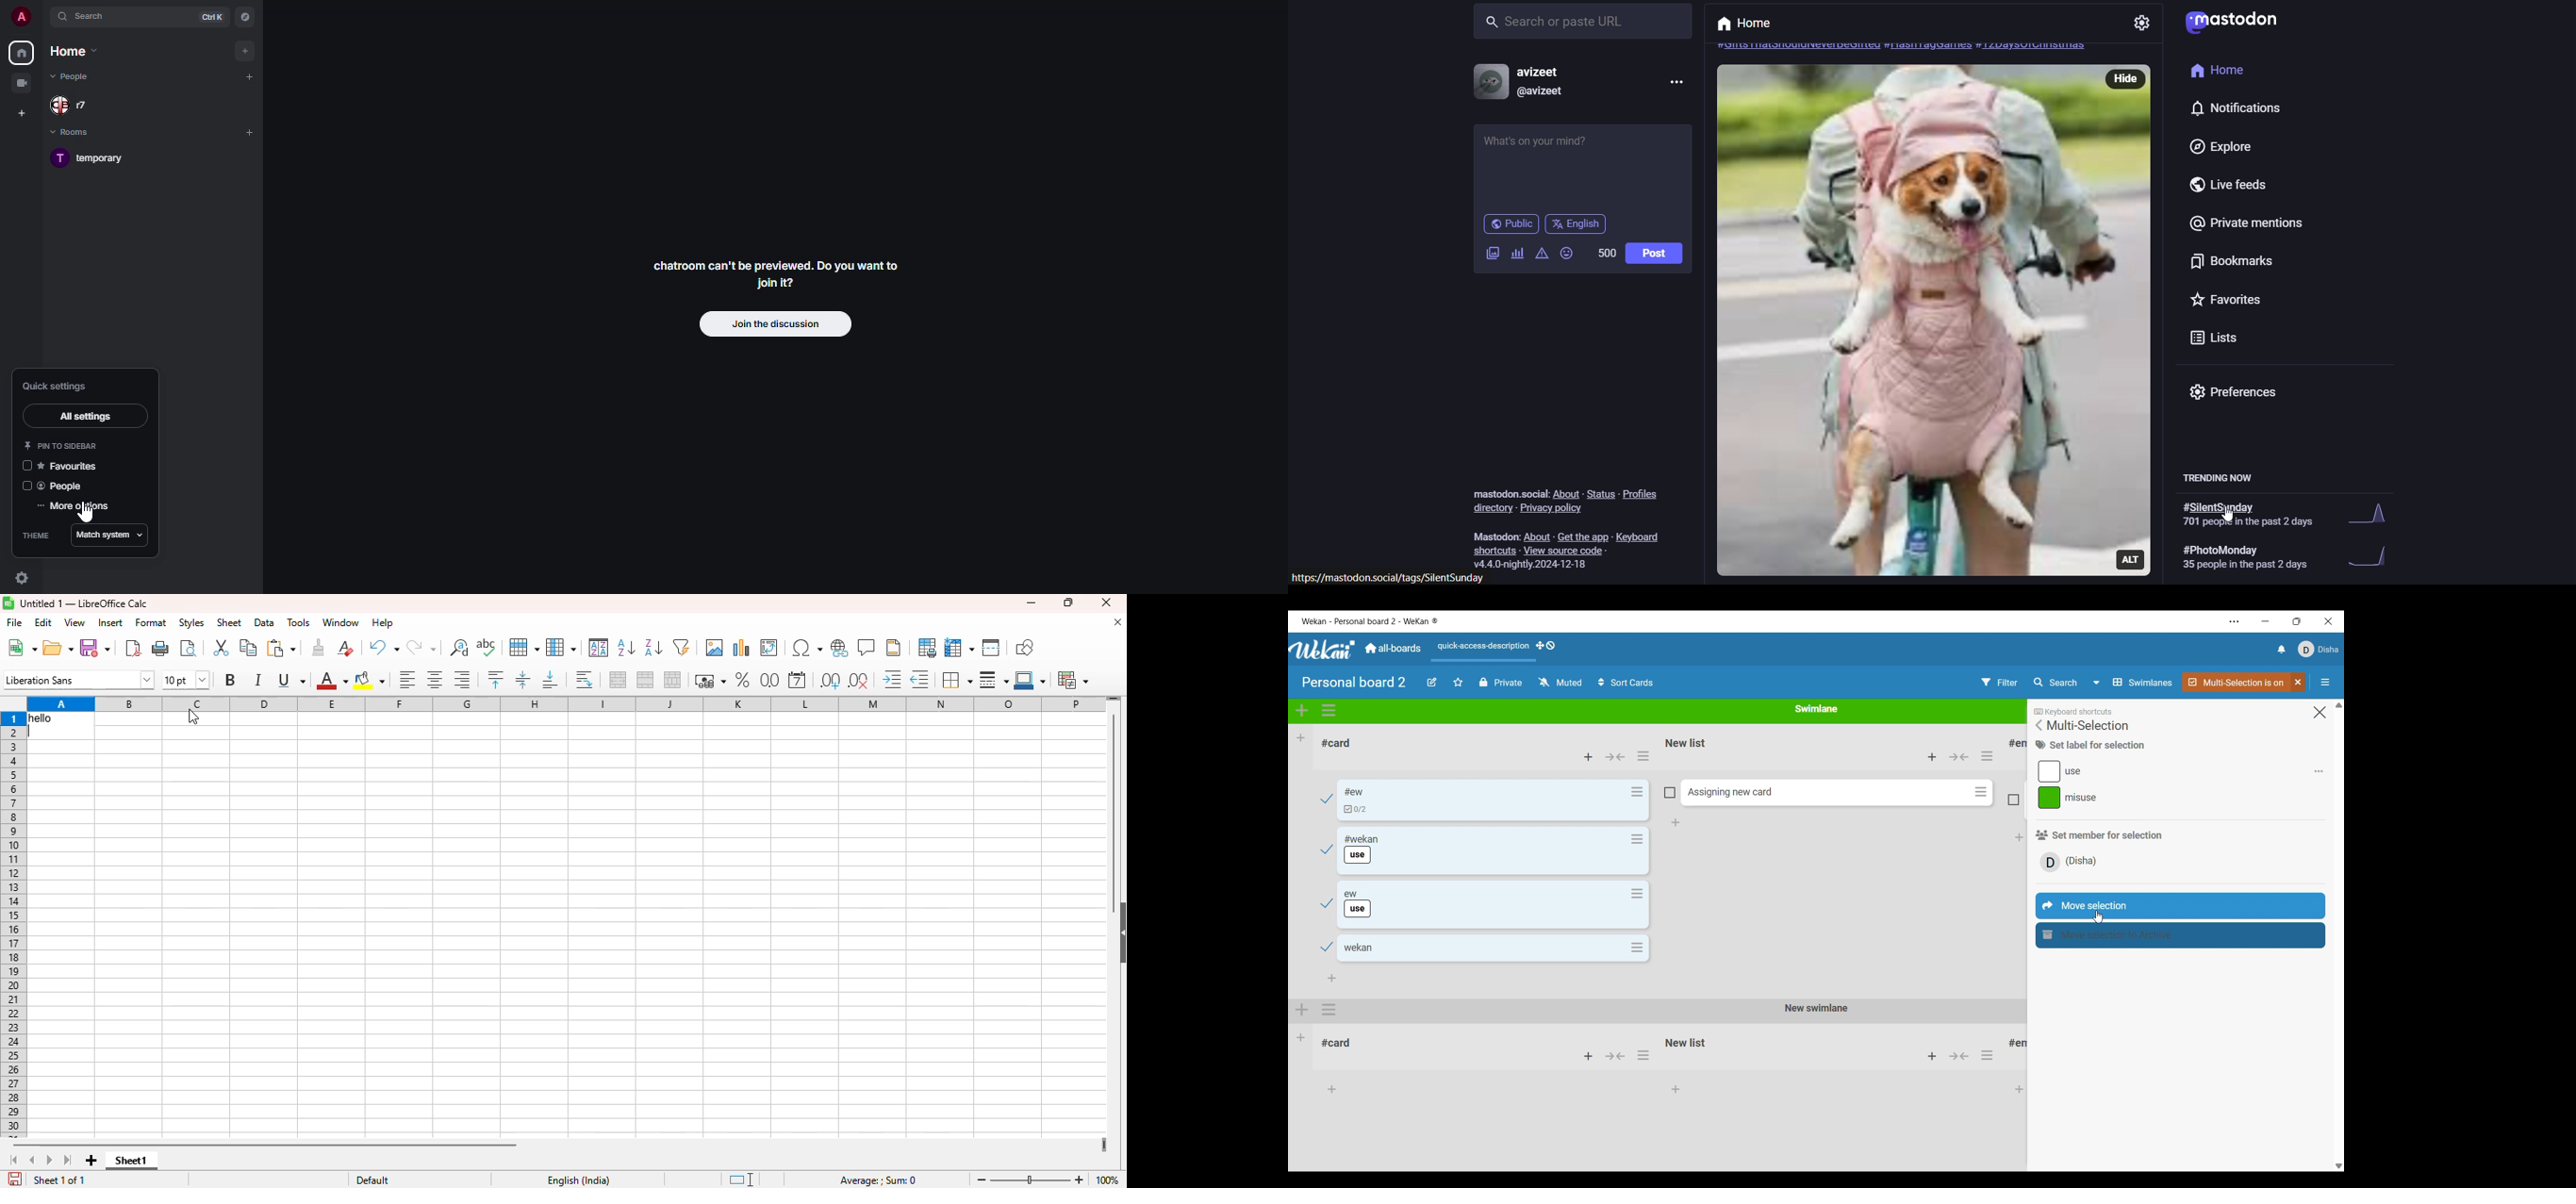 This screenshot has width=2576, height=1204. What do you see at coordinates (1031, 602) in the screenshot?
I see `minimize` at bounding box center [1031, 602].